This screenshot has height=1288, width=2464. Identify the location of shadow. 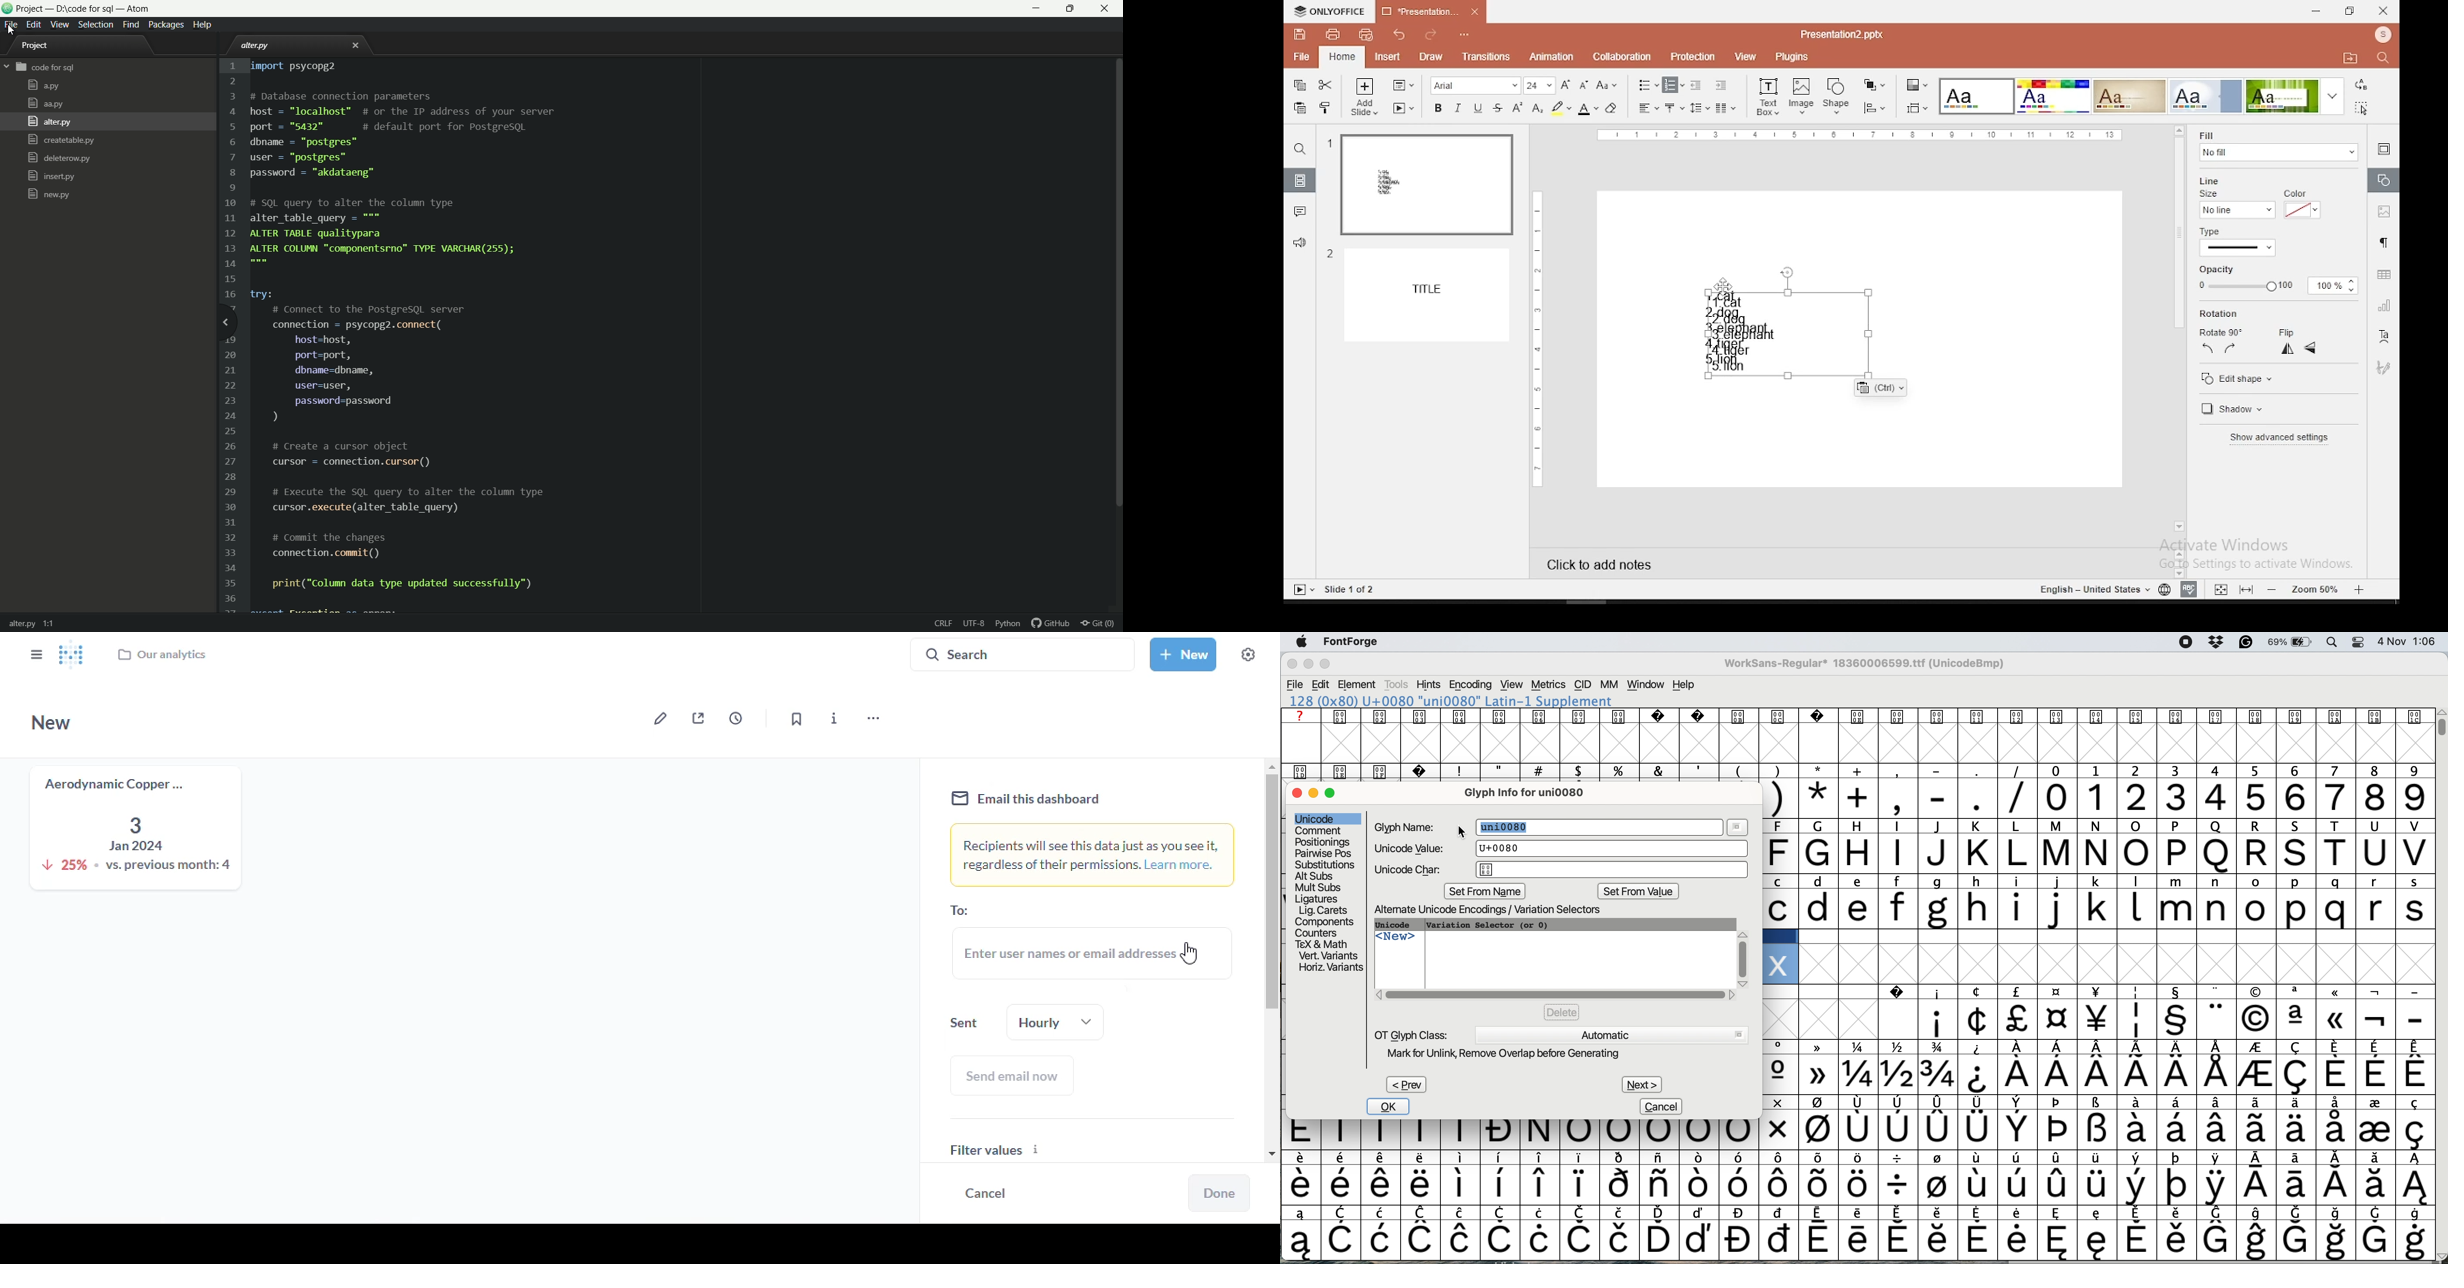
(2244, 410).